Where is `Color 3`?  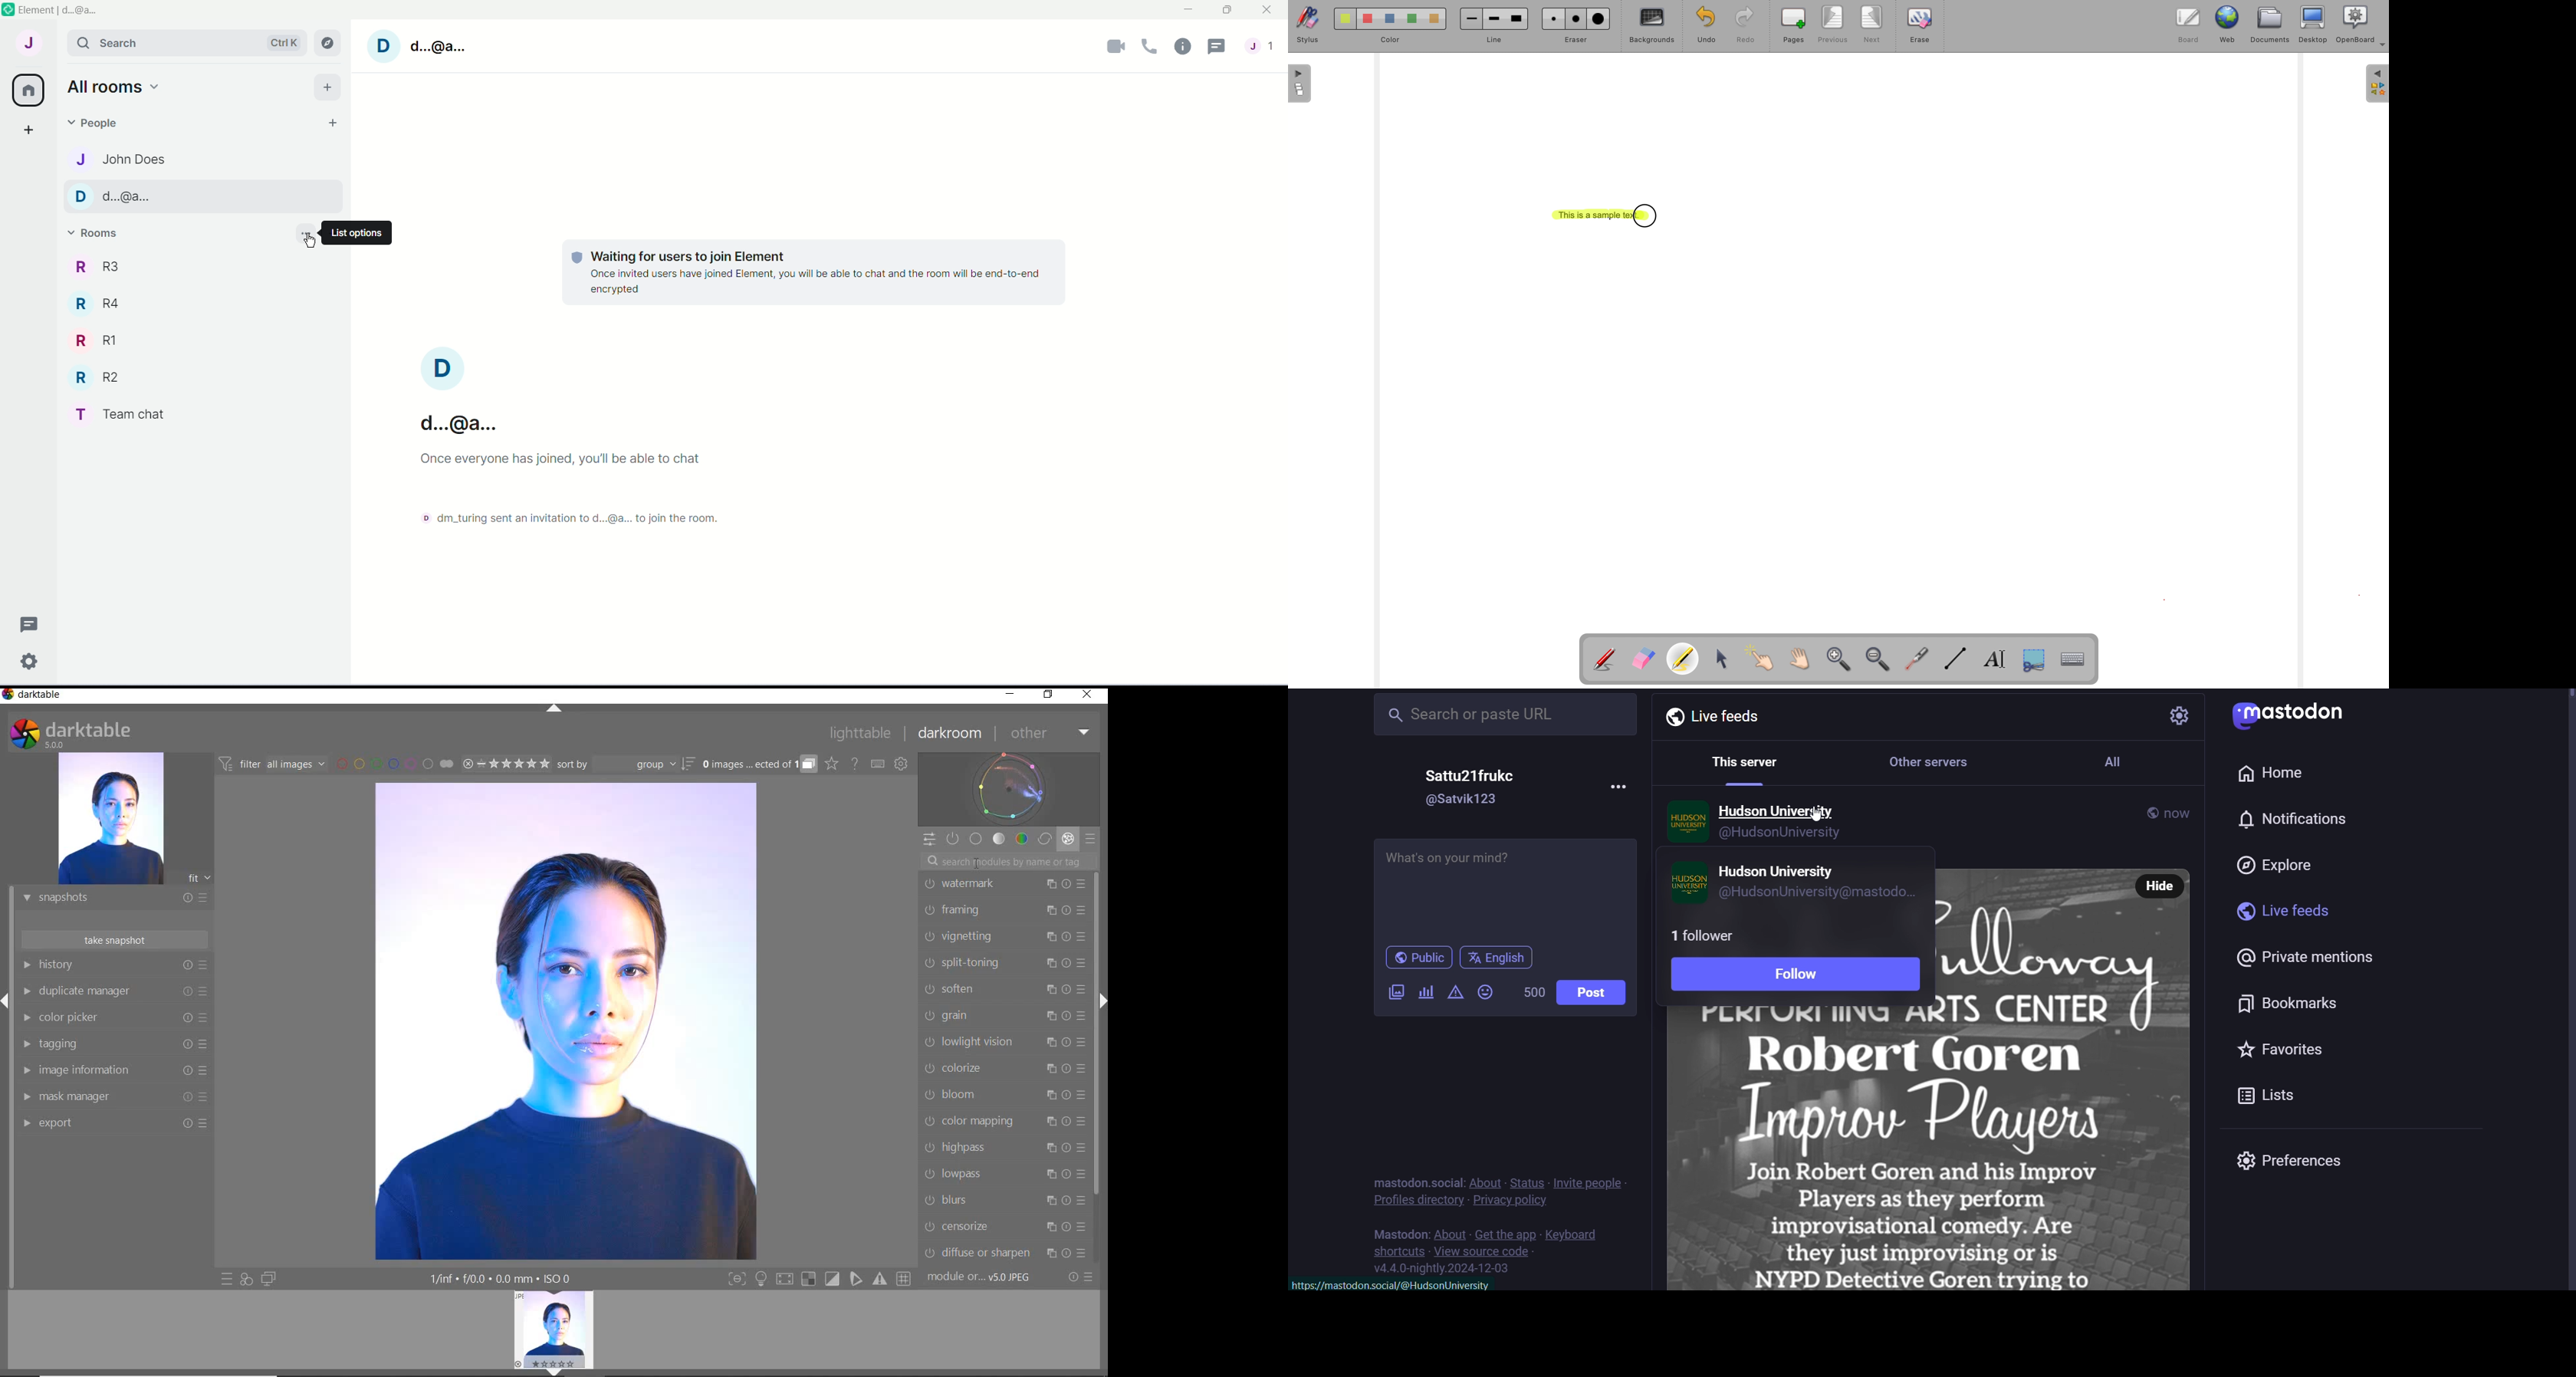
Color 3 is located at coordinates (1391, 19).